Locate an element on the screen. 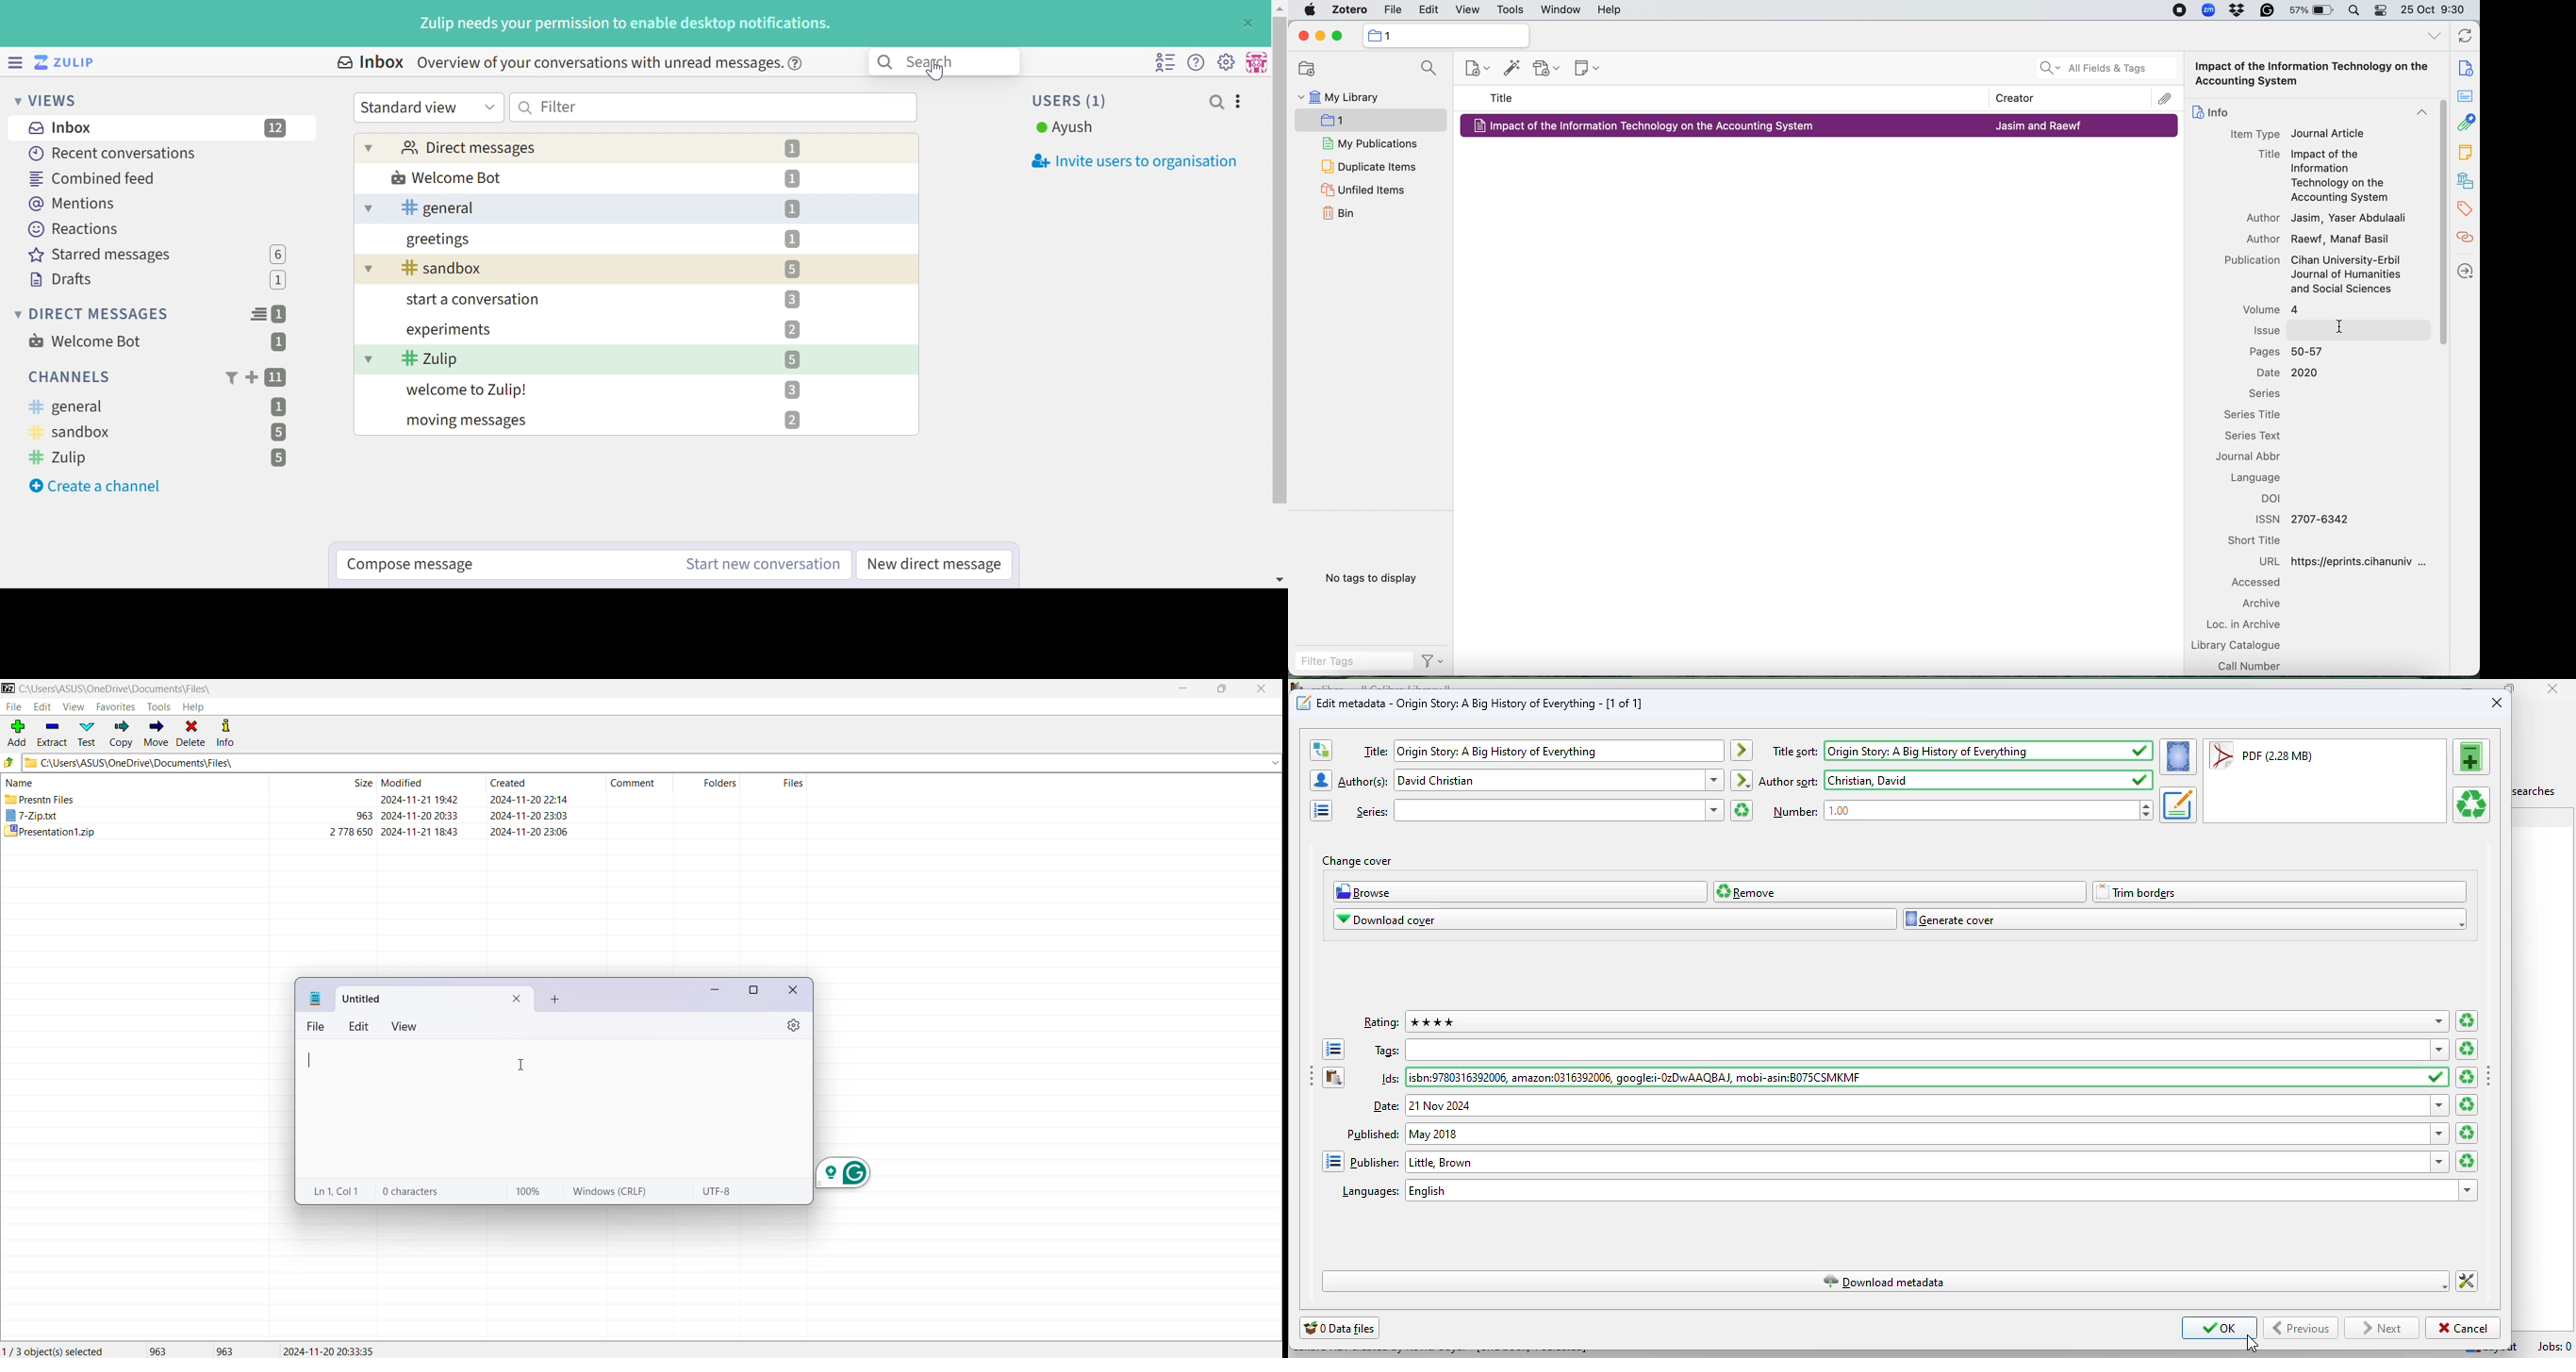  tags is located at coordinates (2464, 209).